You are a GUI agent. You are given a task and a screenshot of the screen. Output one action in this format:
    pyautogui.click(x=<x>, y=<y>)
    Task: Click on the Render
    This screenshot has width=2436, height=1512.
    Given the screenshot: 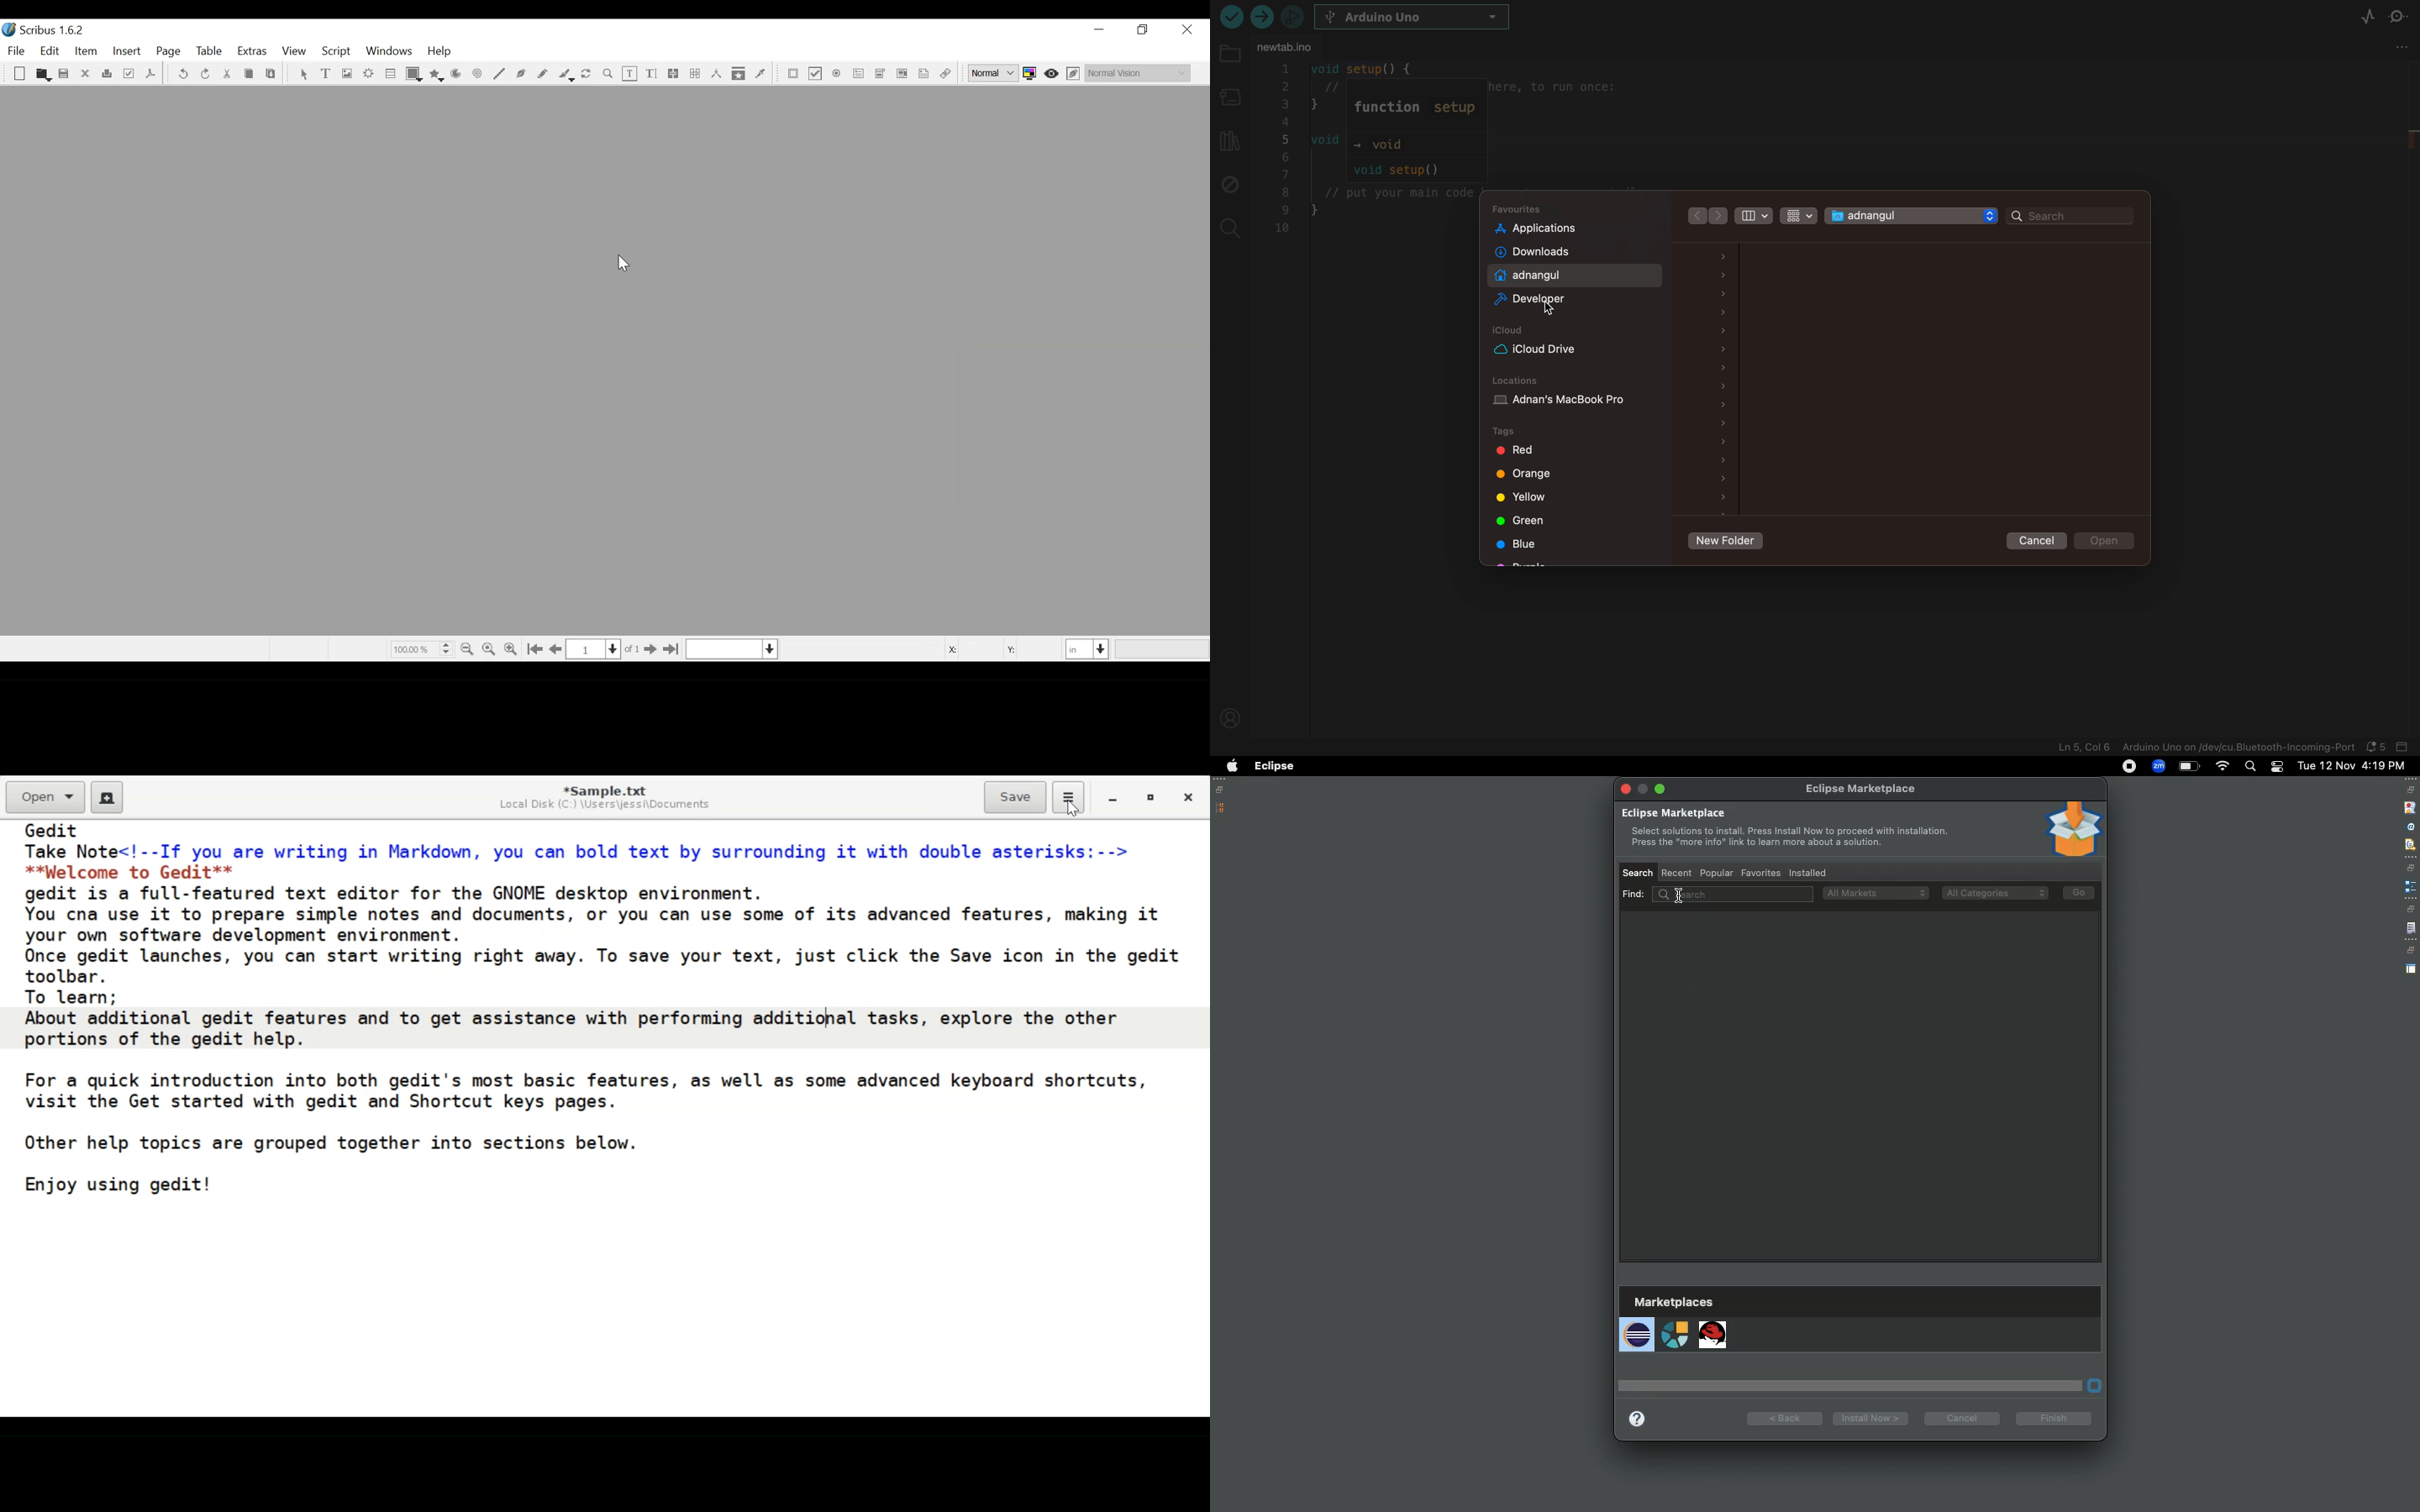 What is the action you would take?
    pyautogui.click(x=369, y=75)
    